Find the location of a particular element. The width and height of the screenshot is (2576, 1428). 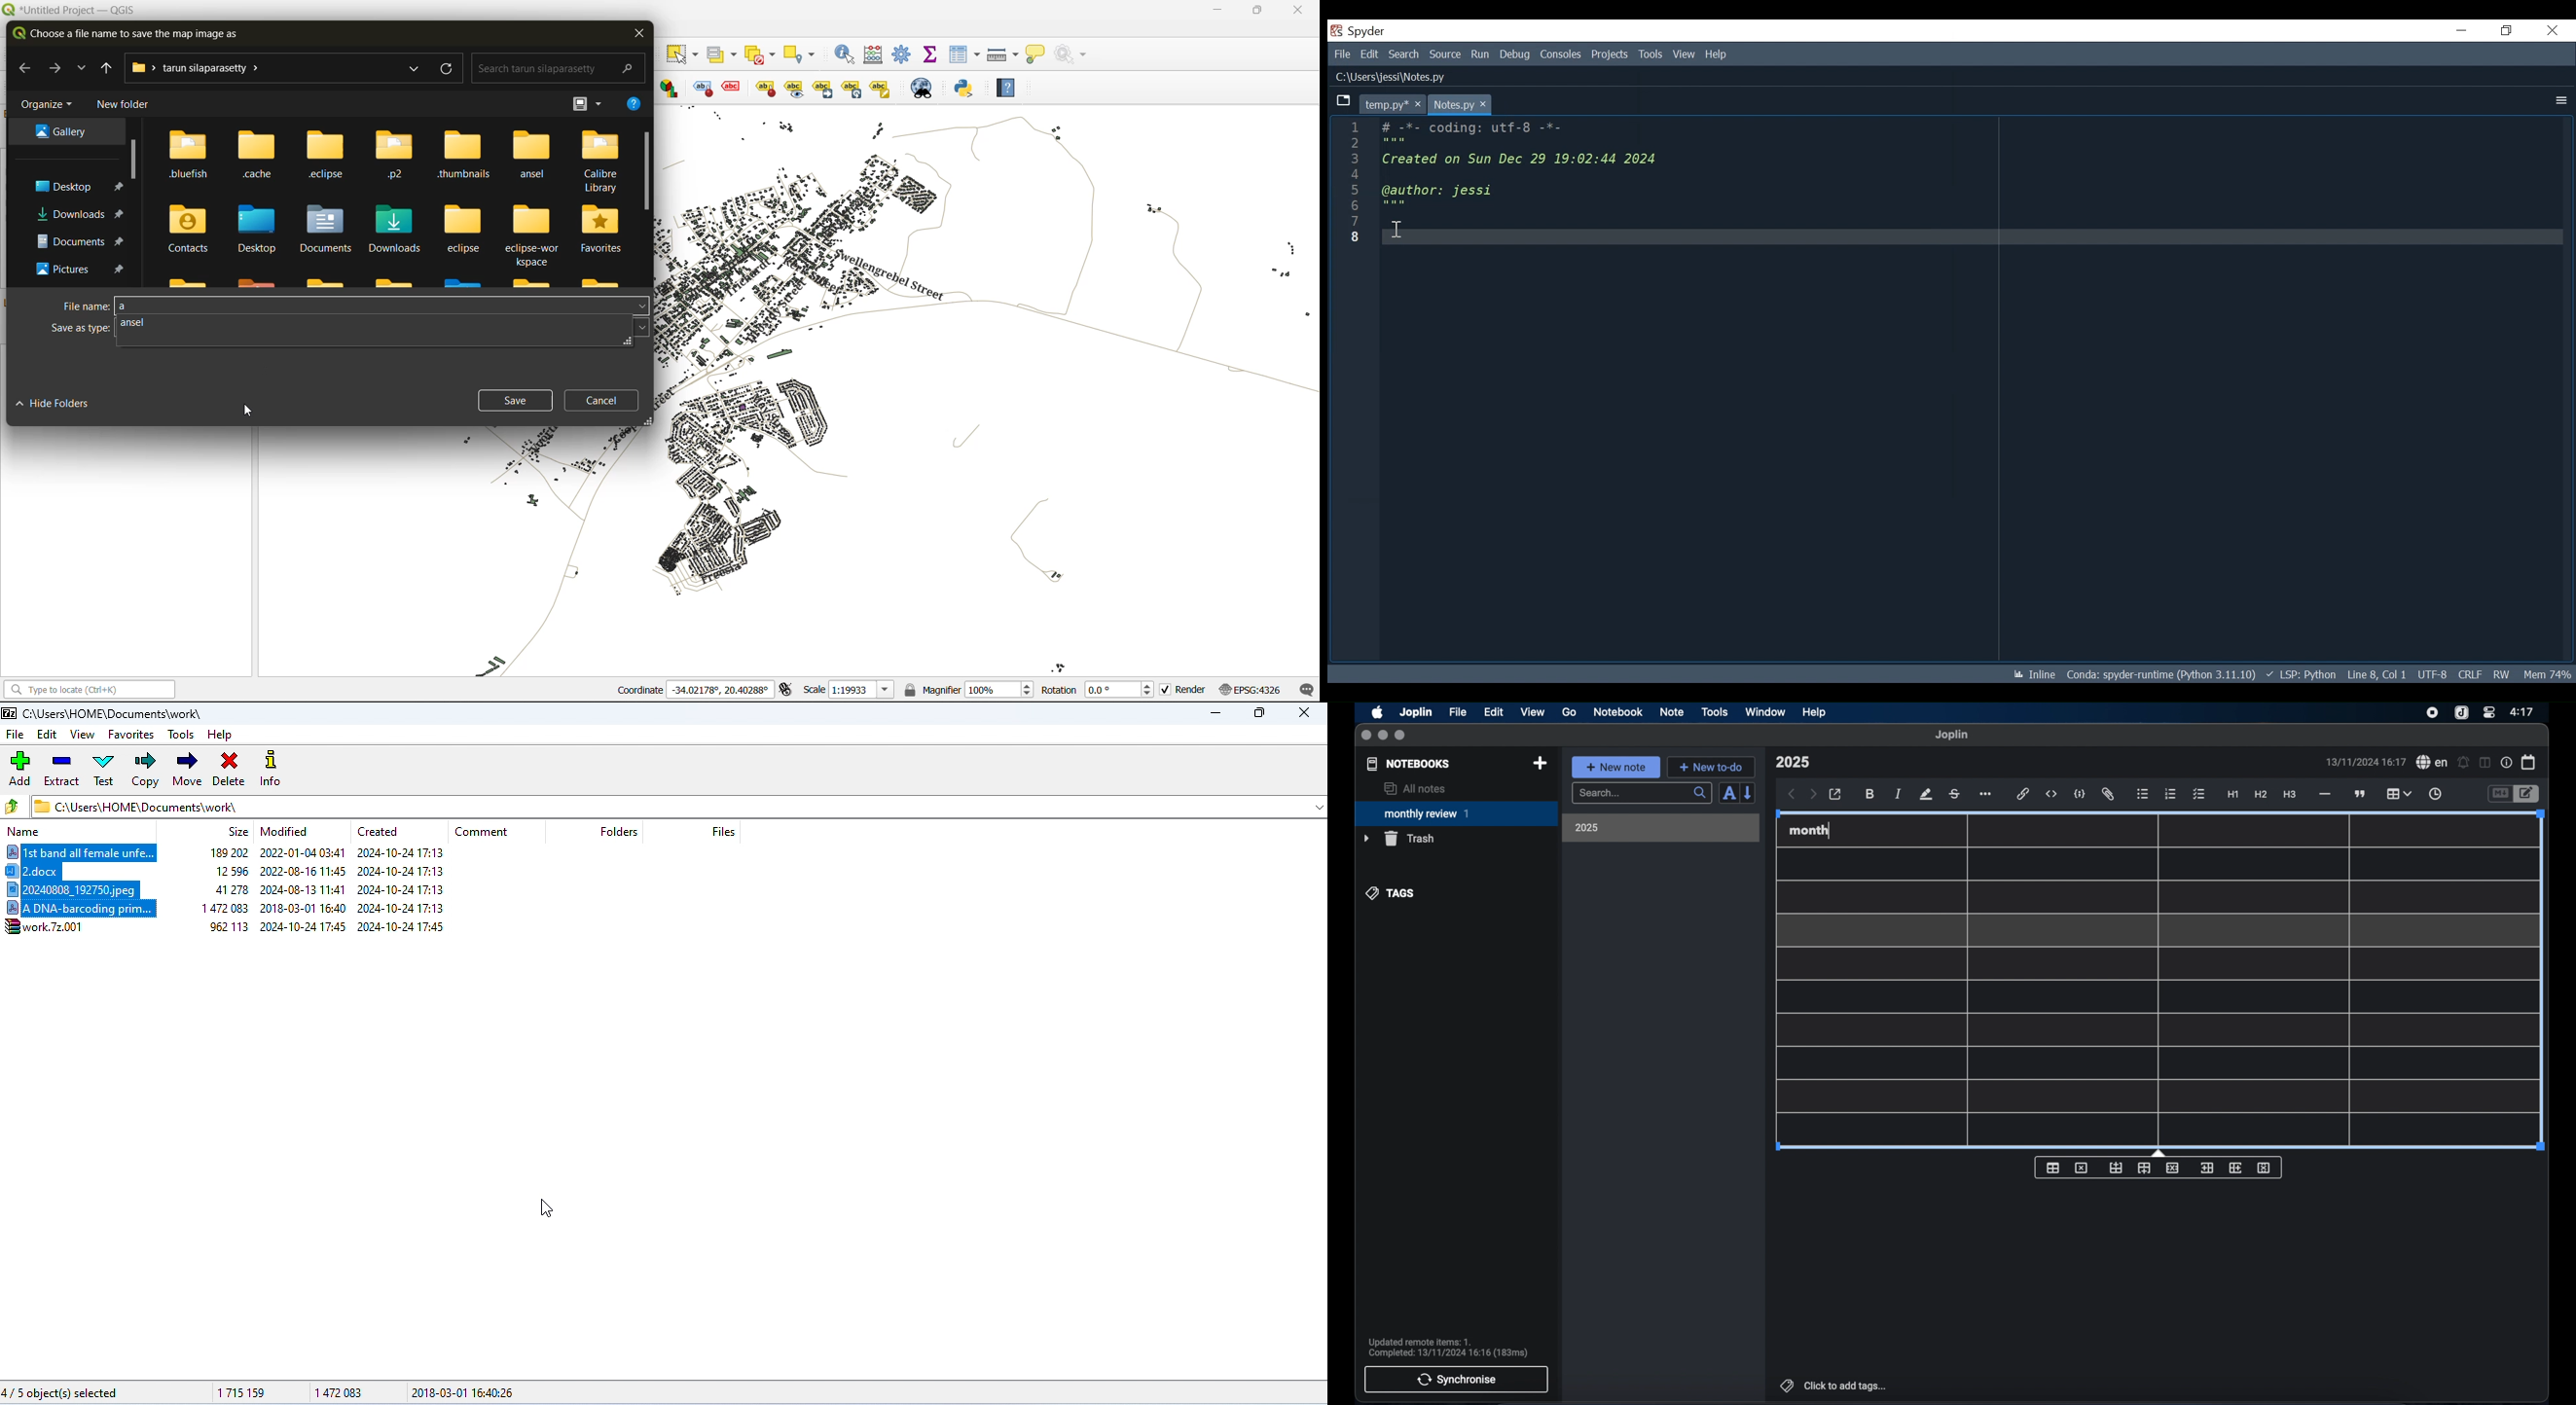

20240808_192750.jpeg 41278 2024-08-13 11:41  2024-10-2417:13 is located at coordinates (237, 890).